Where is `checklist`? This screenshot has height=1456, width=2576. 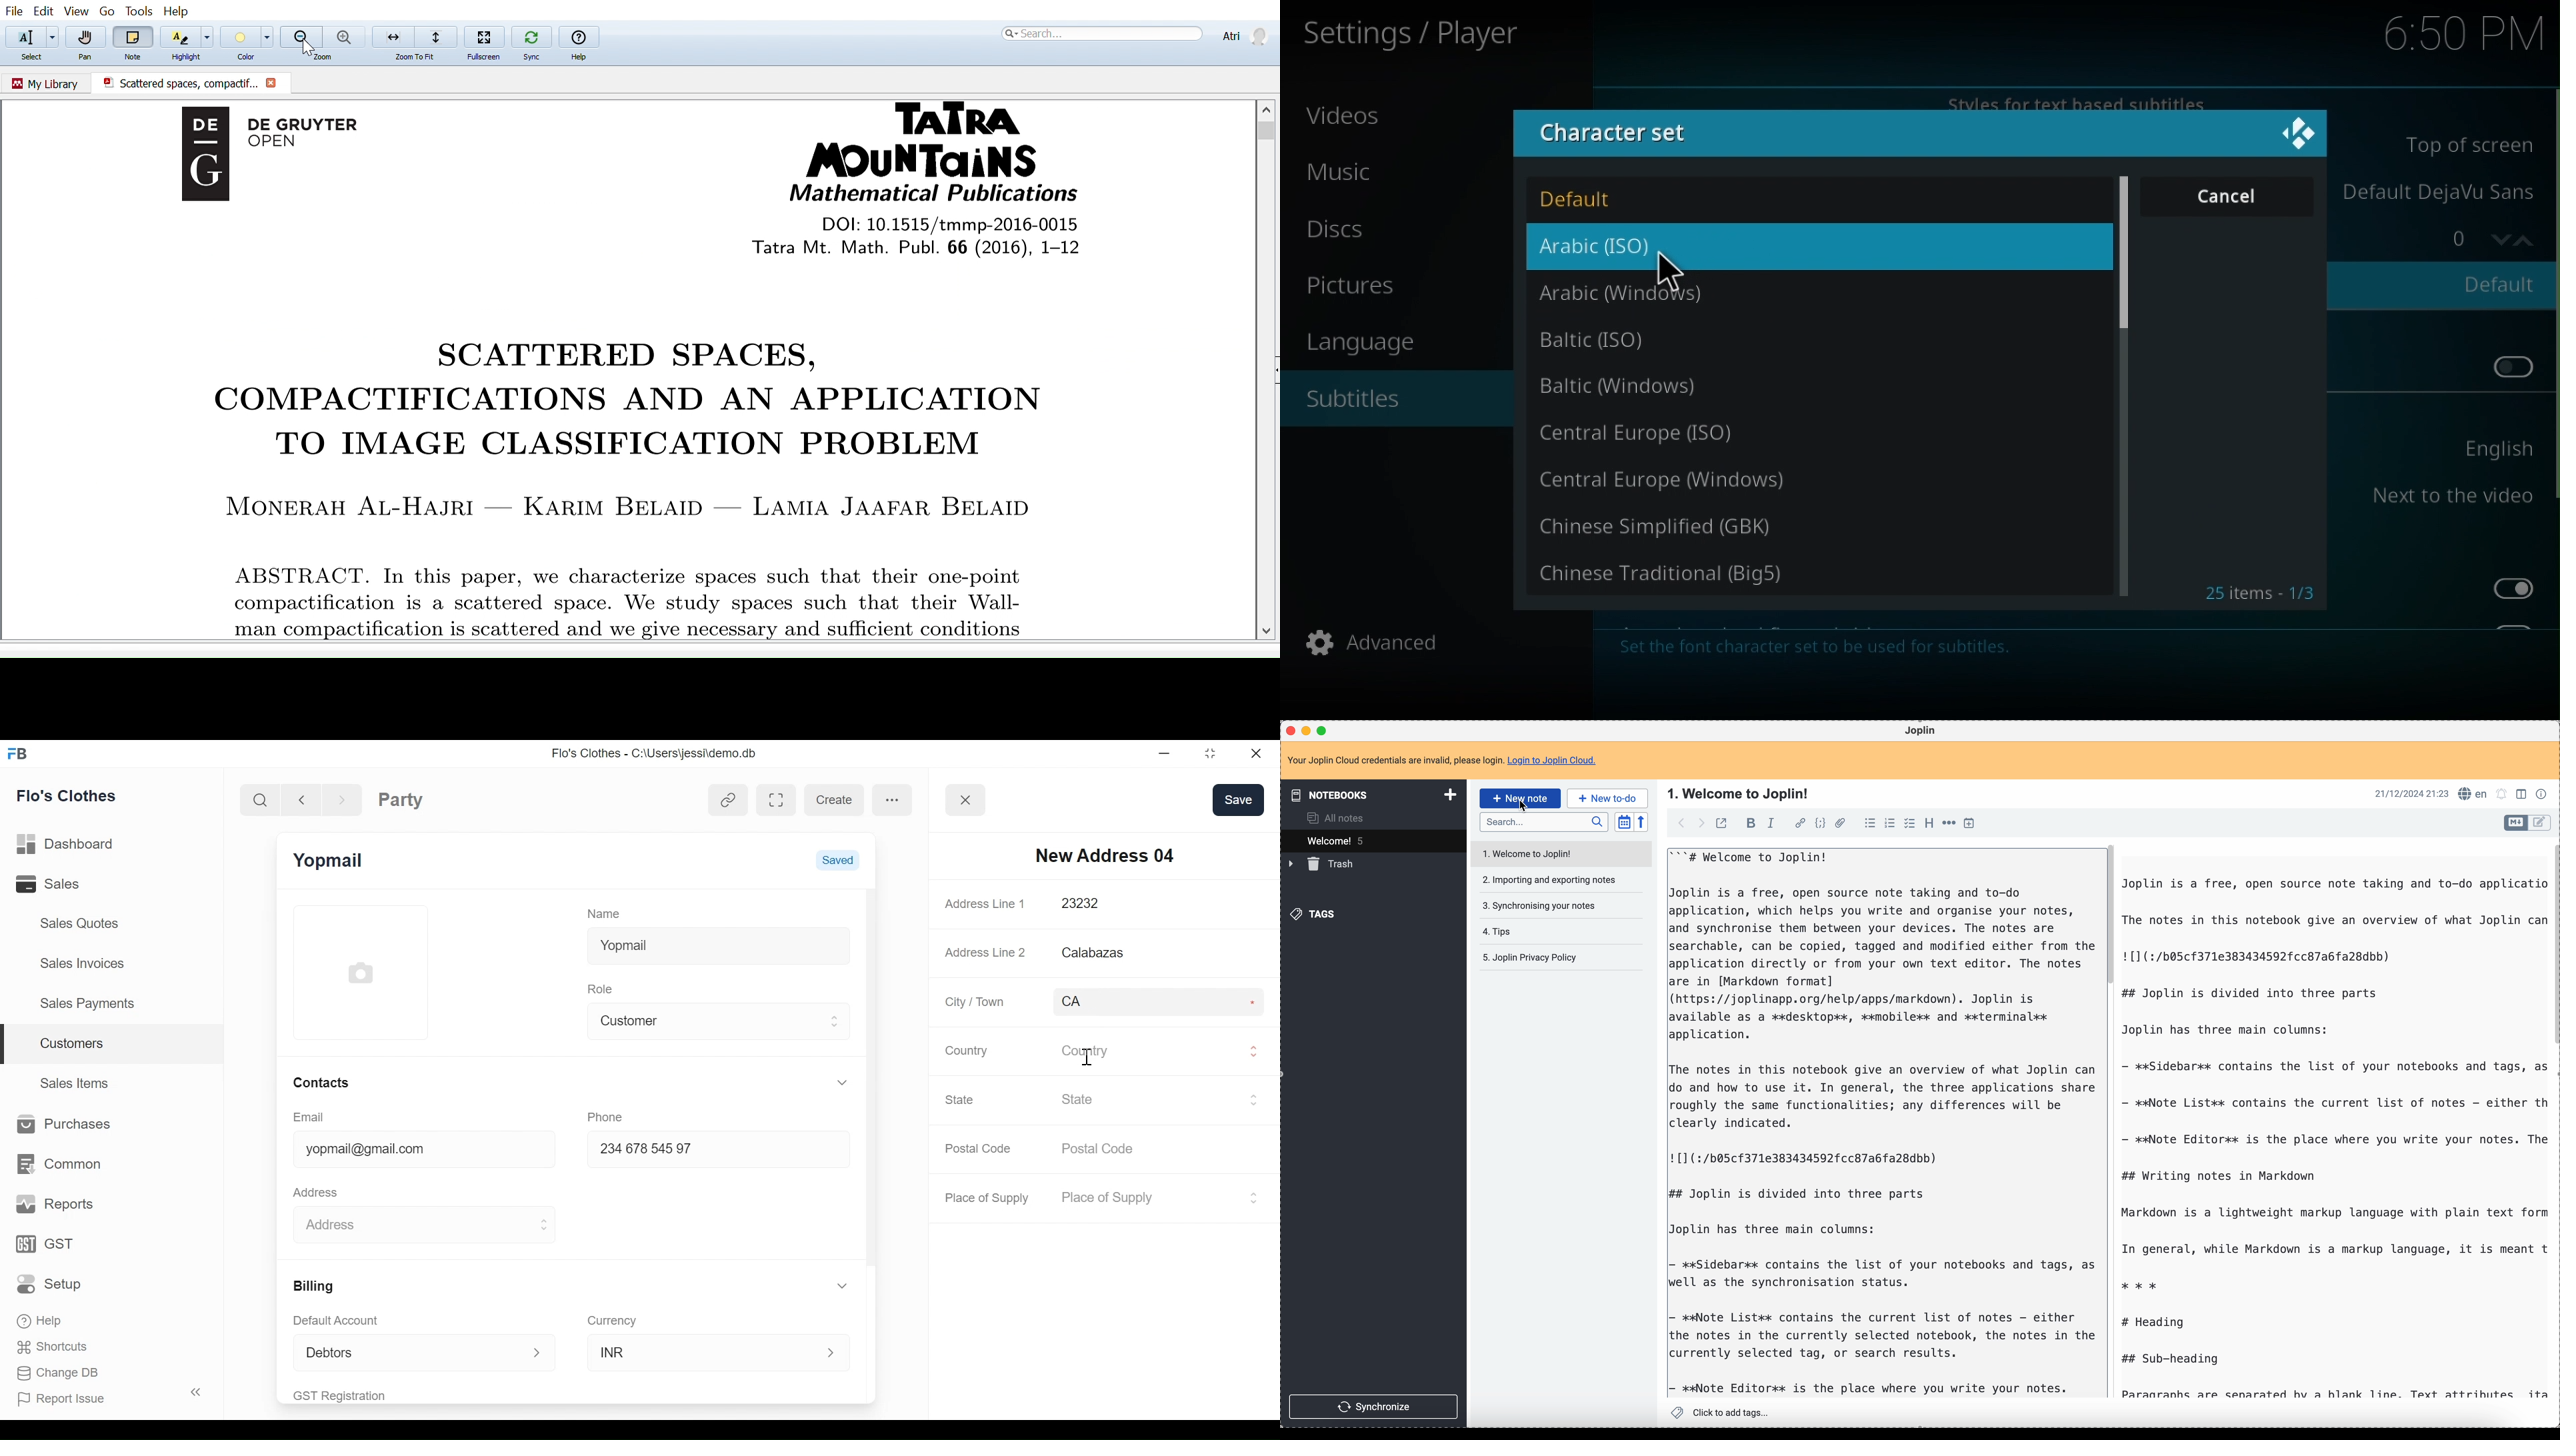
checklist is located at coordinates (1910, 824).